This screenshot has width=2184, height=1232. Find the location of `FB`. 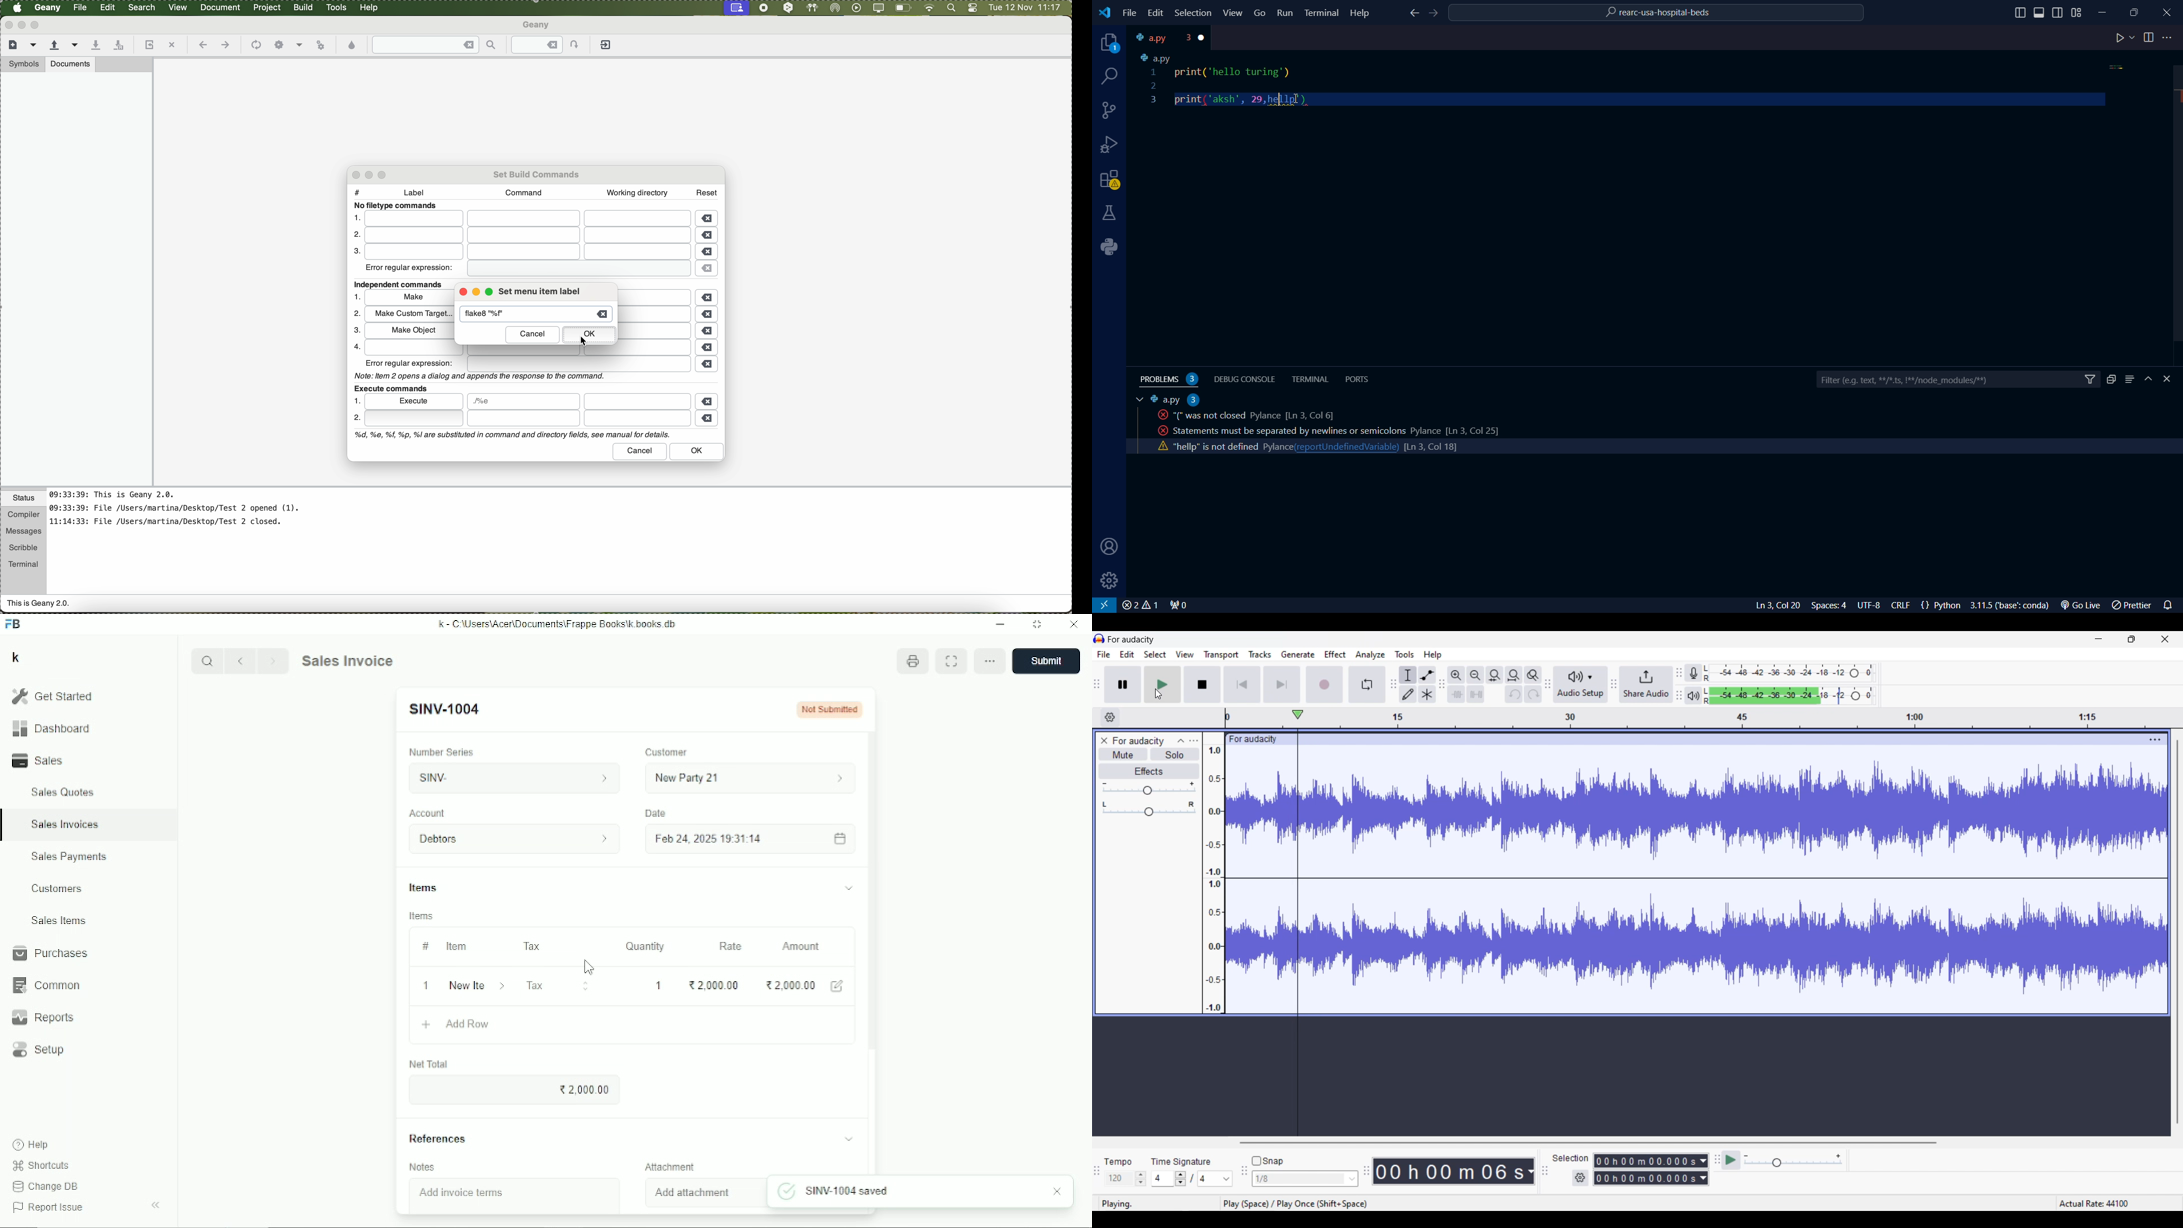

FB is located at coordinates (14, 624).